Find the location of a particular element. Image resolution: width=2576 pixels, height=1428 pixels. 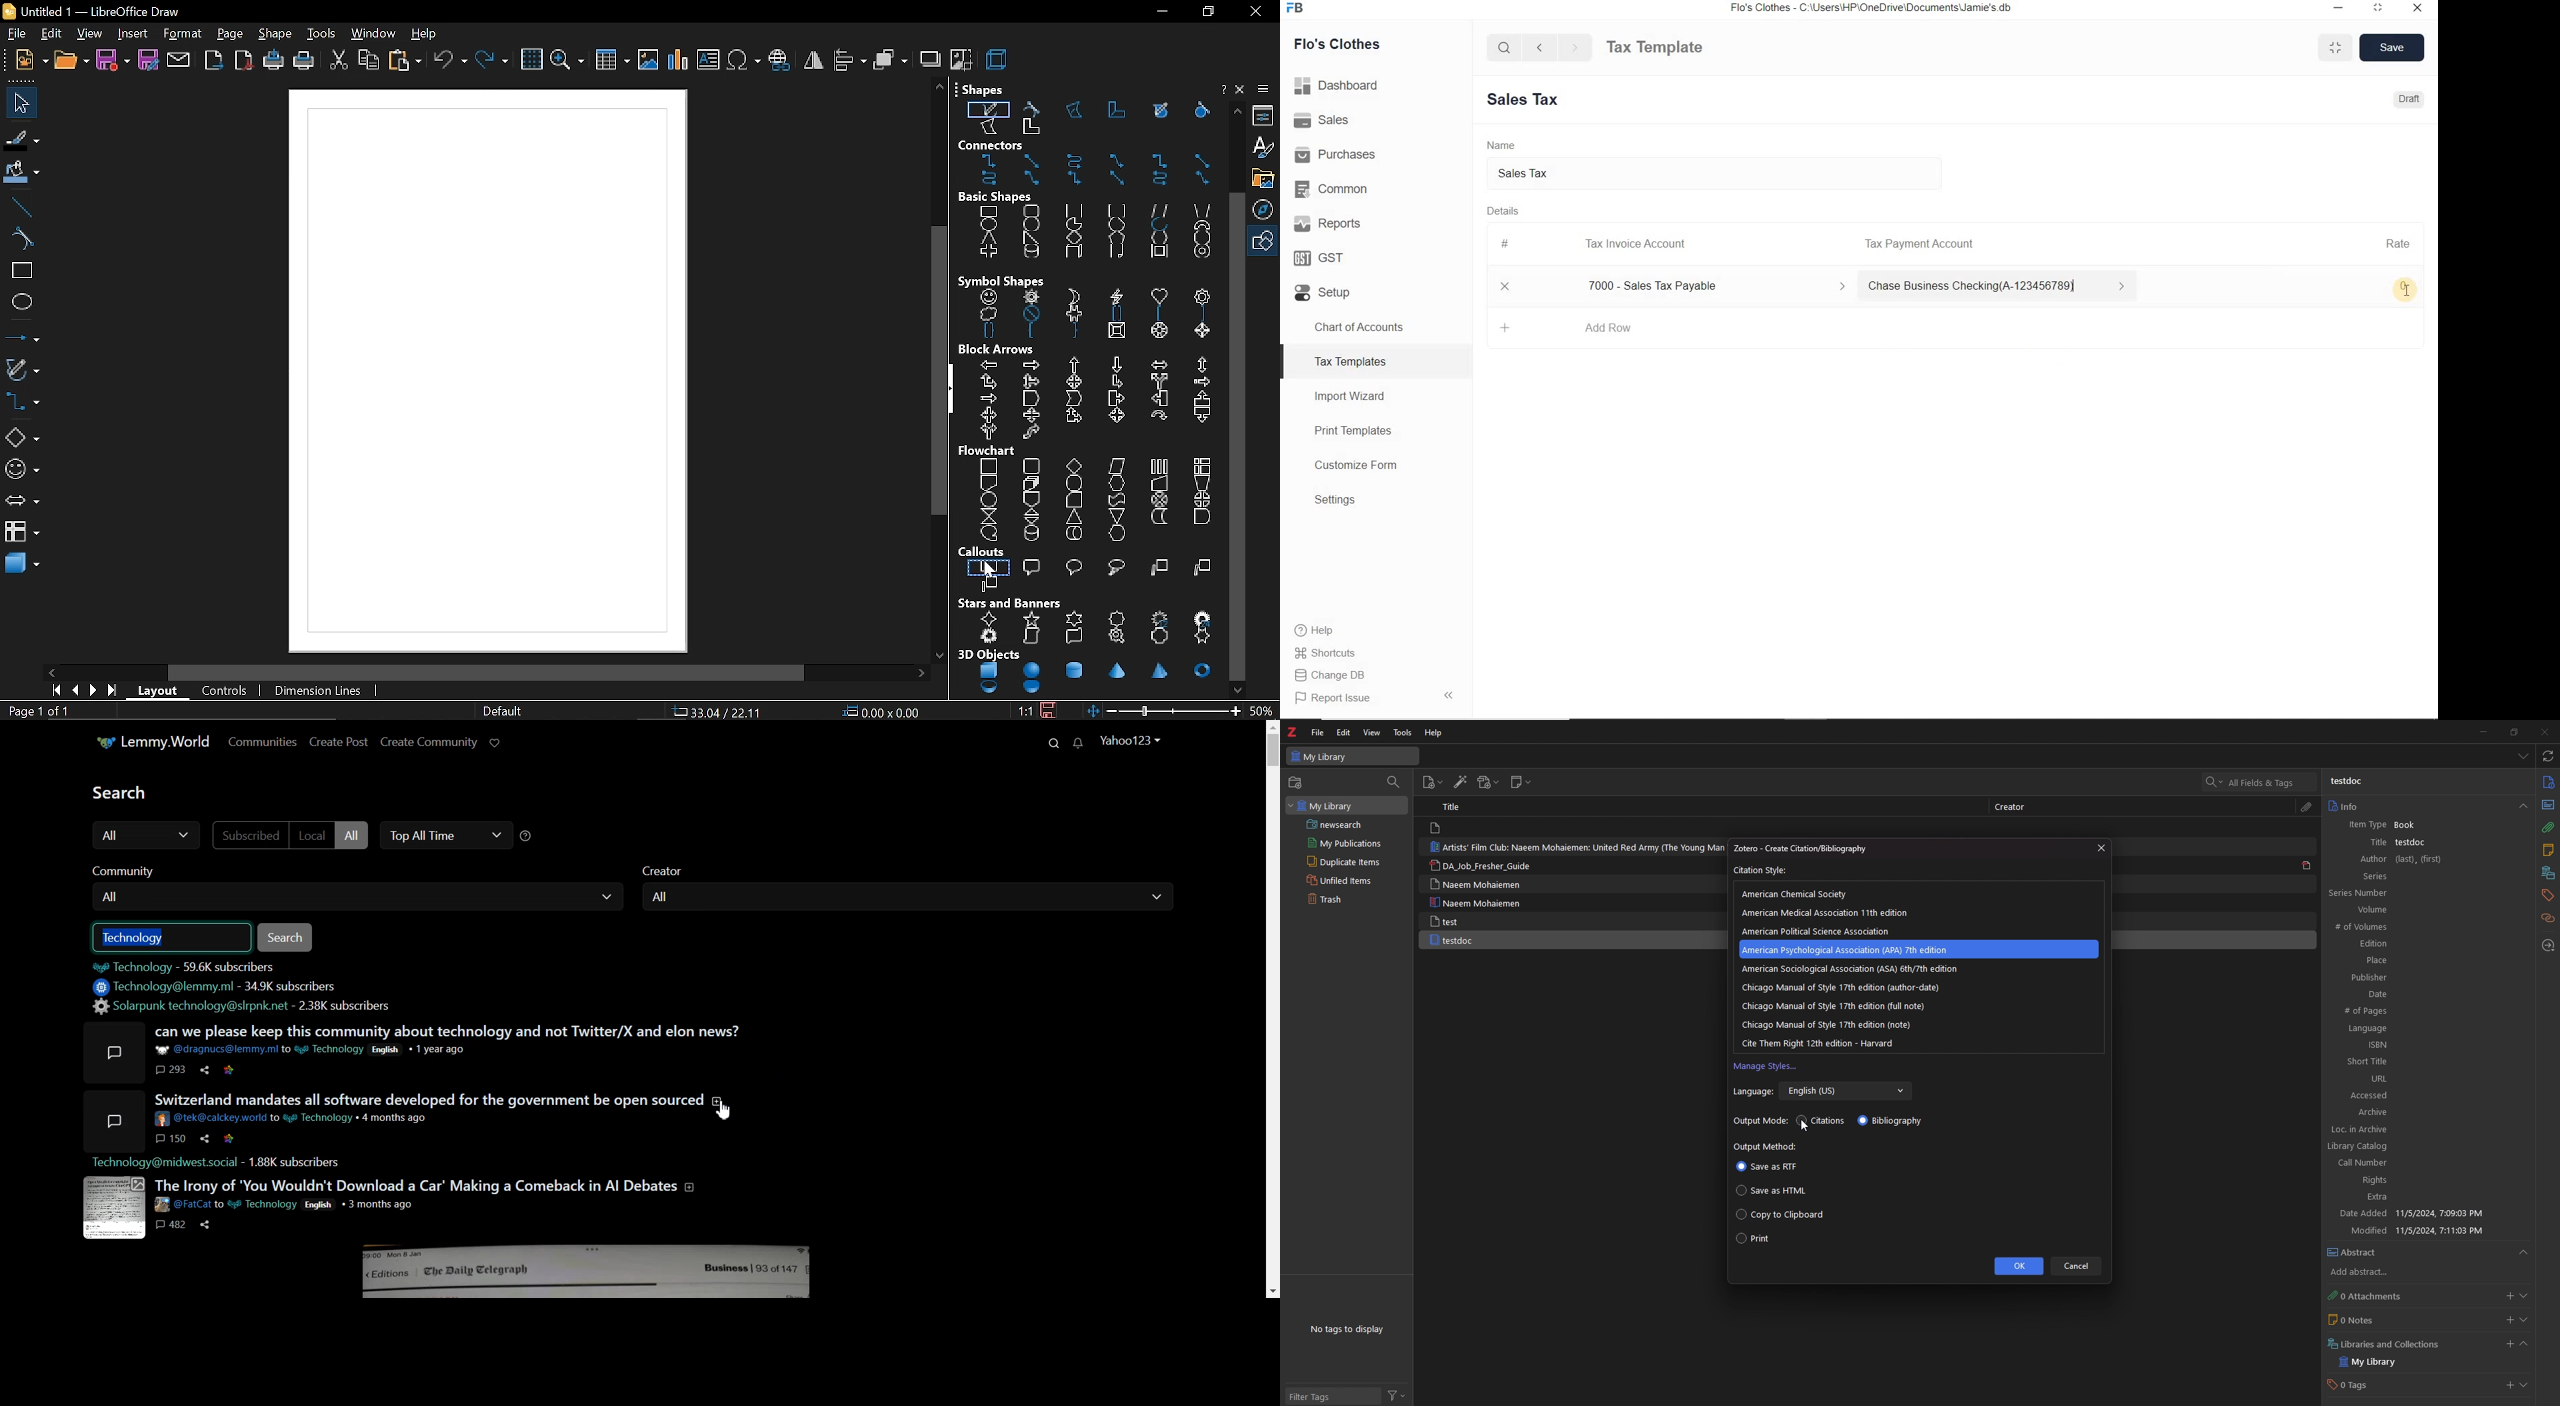

Tax Template is located at coordinates (1654, 47).